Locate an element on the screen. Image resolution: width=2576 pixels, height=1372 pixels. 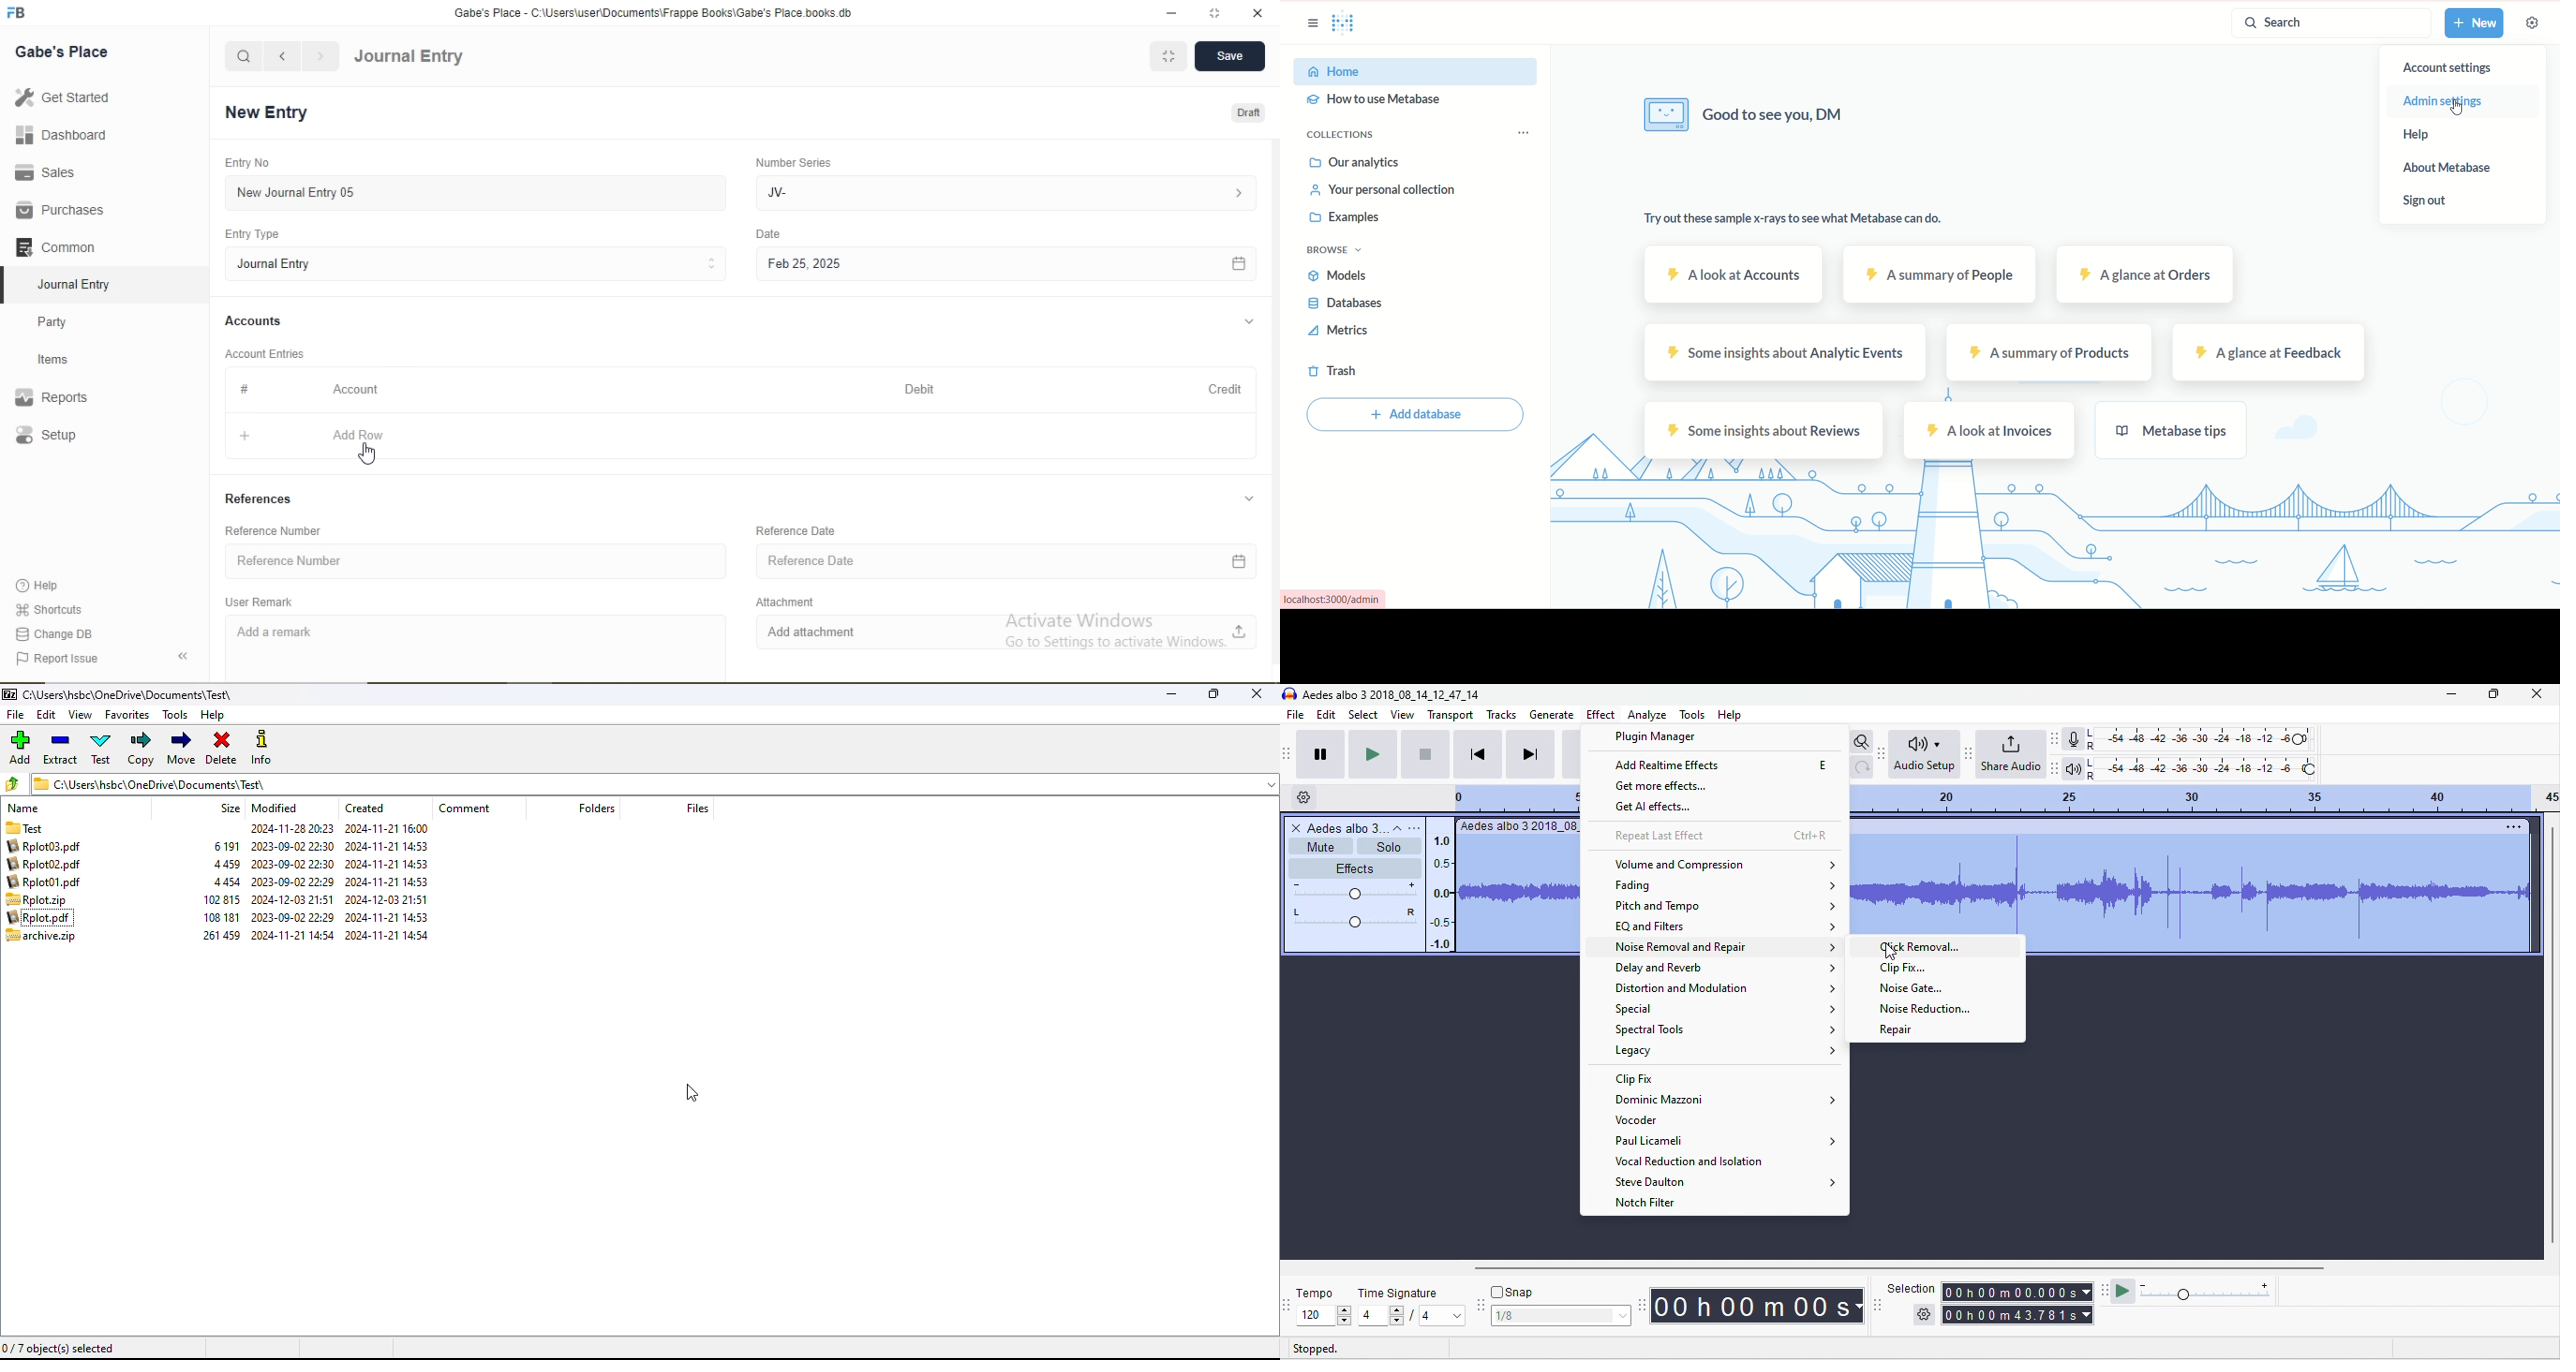
total time is located at coordinates (2016, 1316).